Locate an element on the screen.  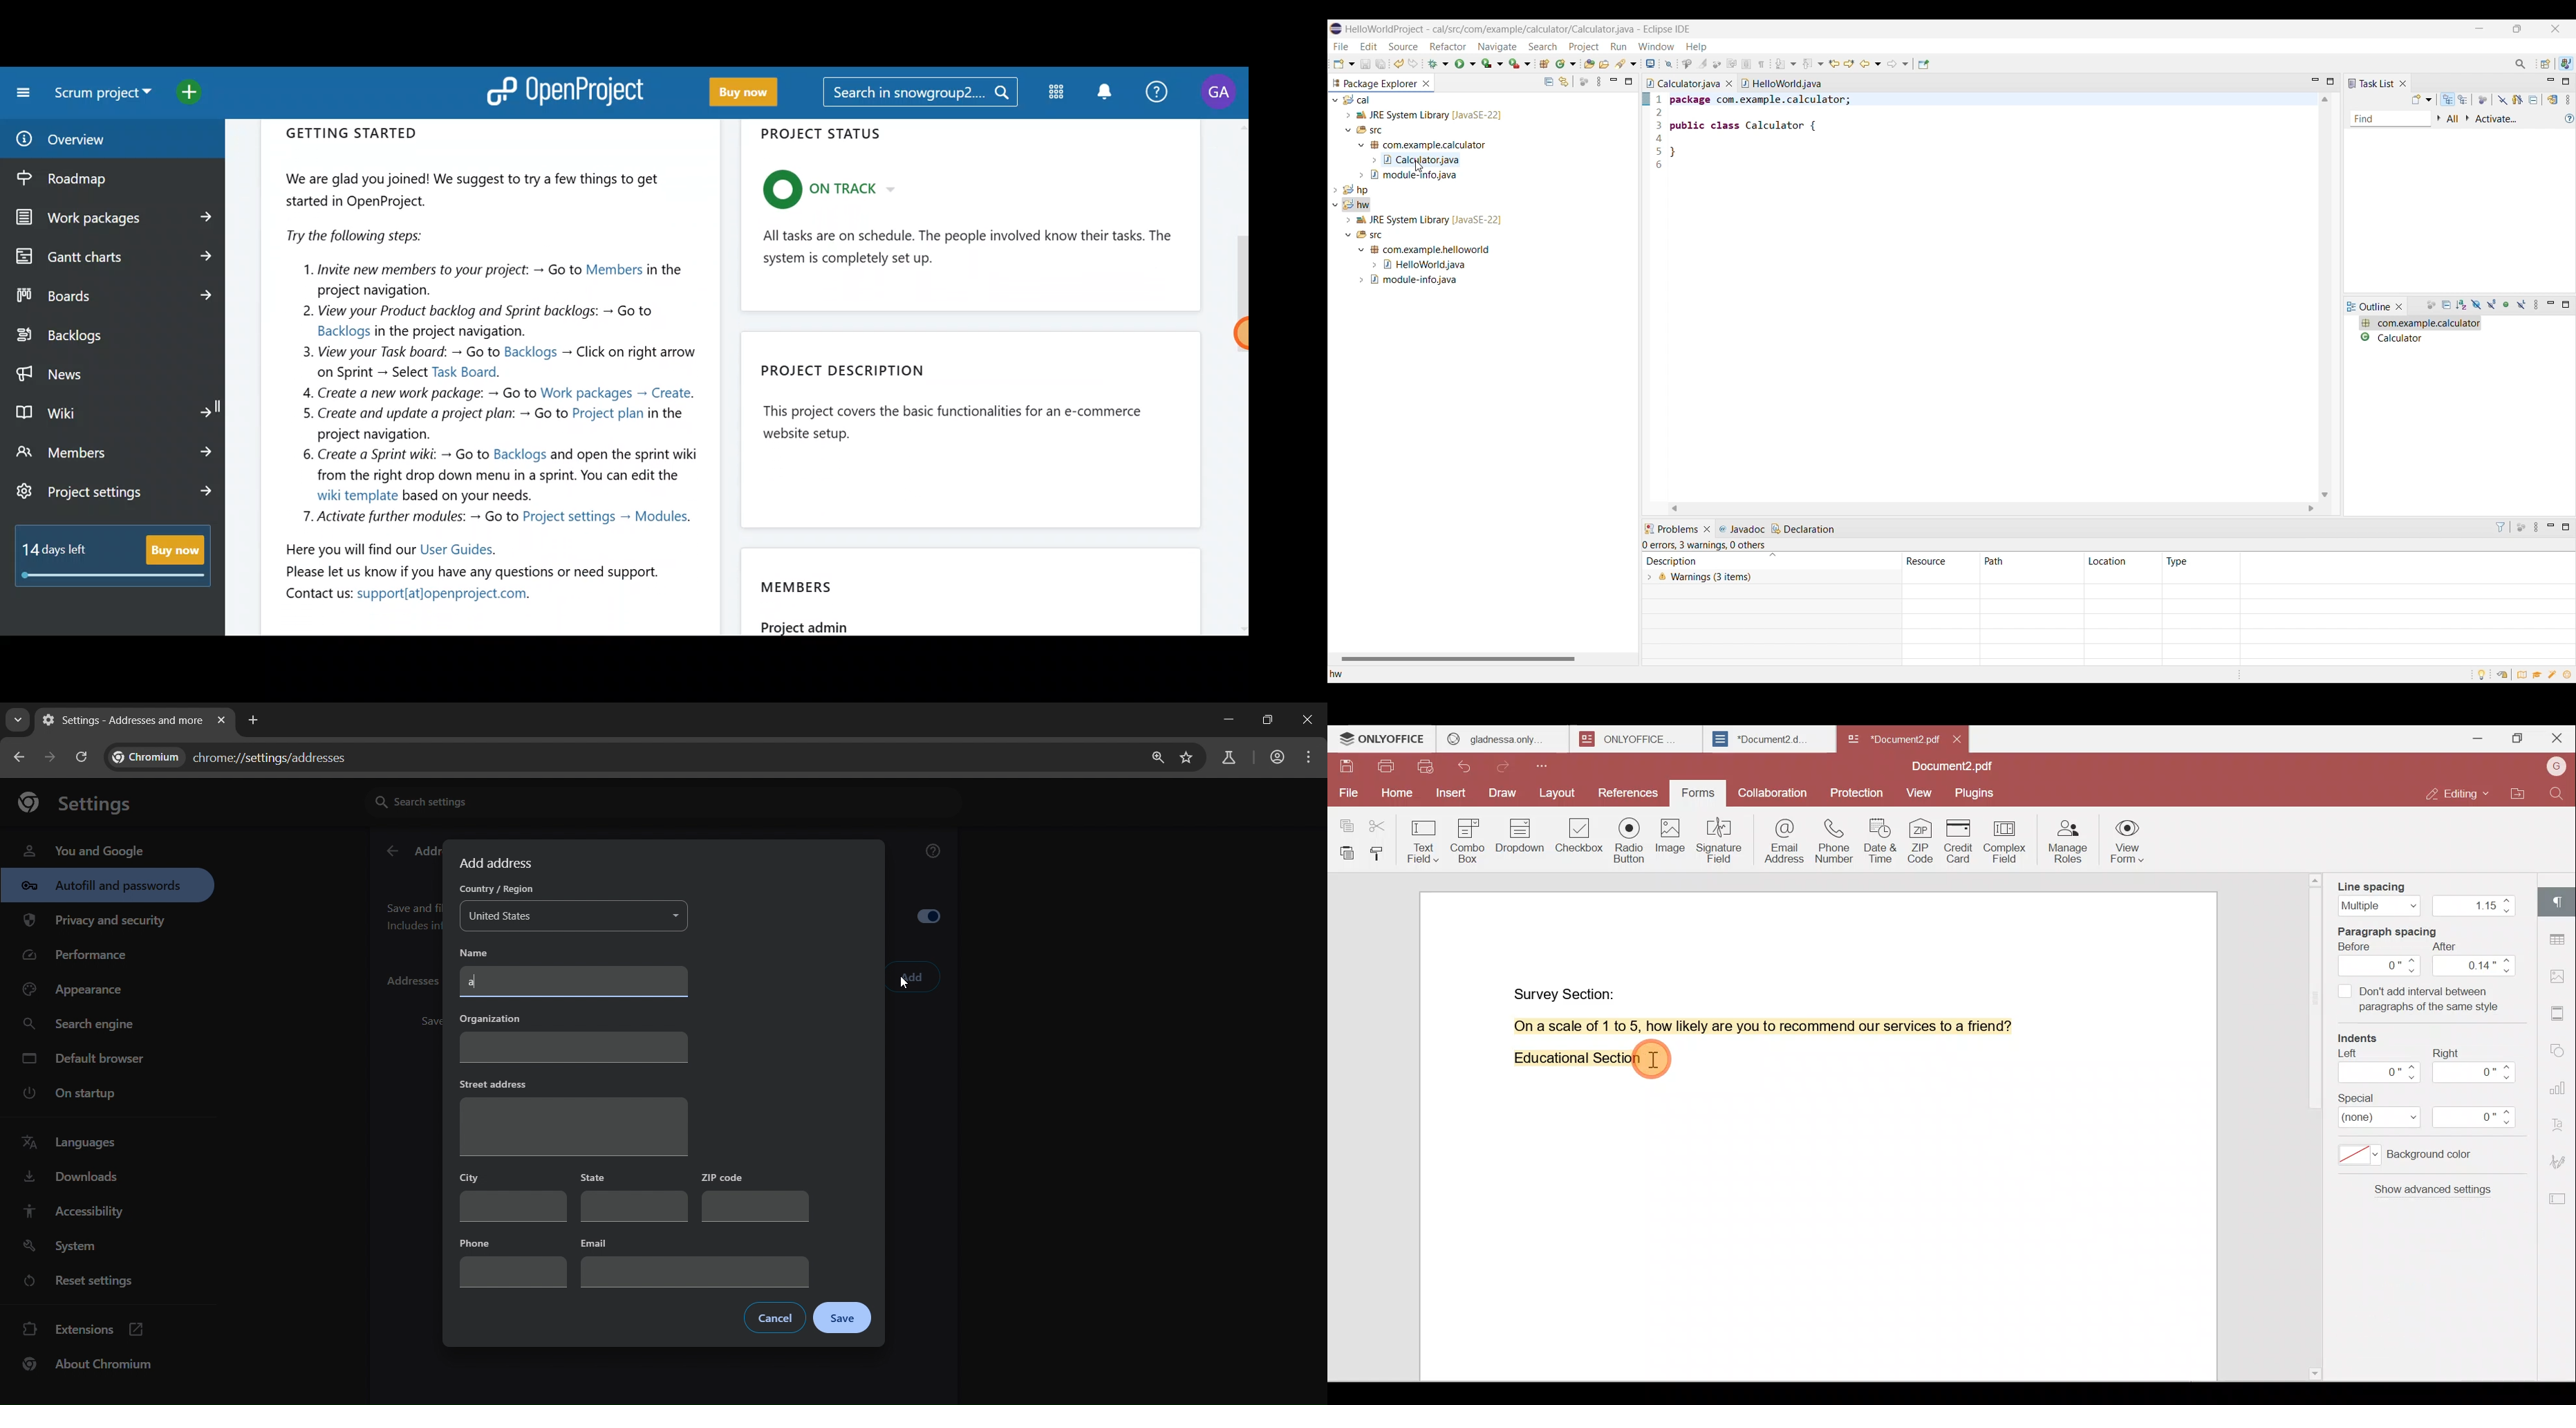
system is located at coordinates (63, 1247).